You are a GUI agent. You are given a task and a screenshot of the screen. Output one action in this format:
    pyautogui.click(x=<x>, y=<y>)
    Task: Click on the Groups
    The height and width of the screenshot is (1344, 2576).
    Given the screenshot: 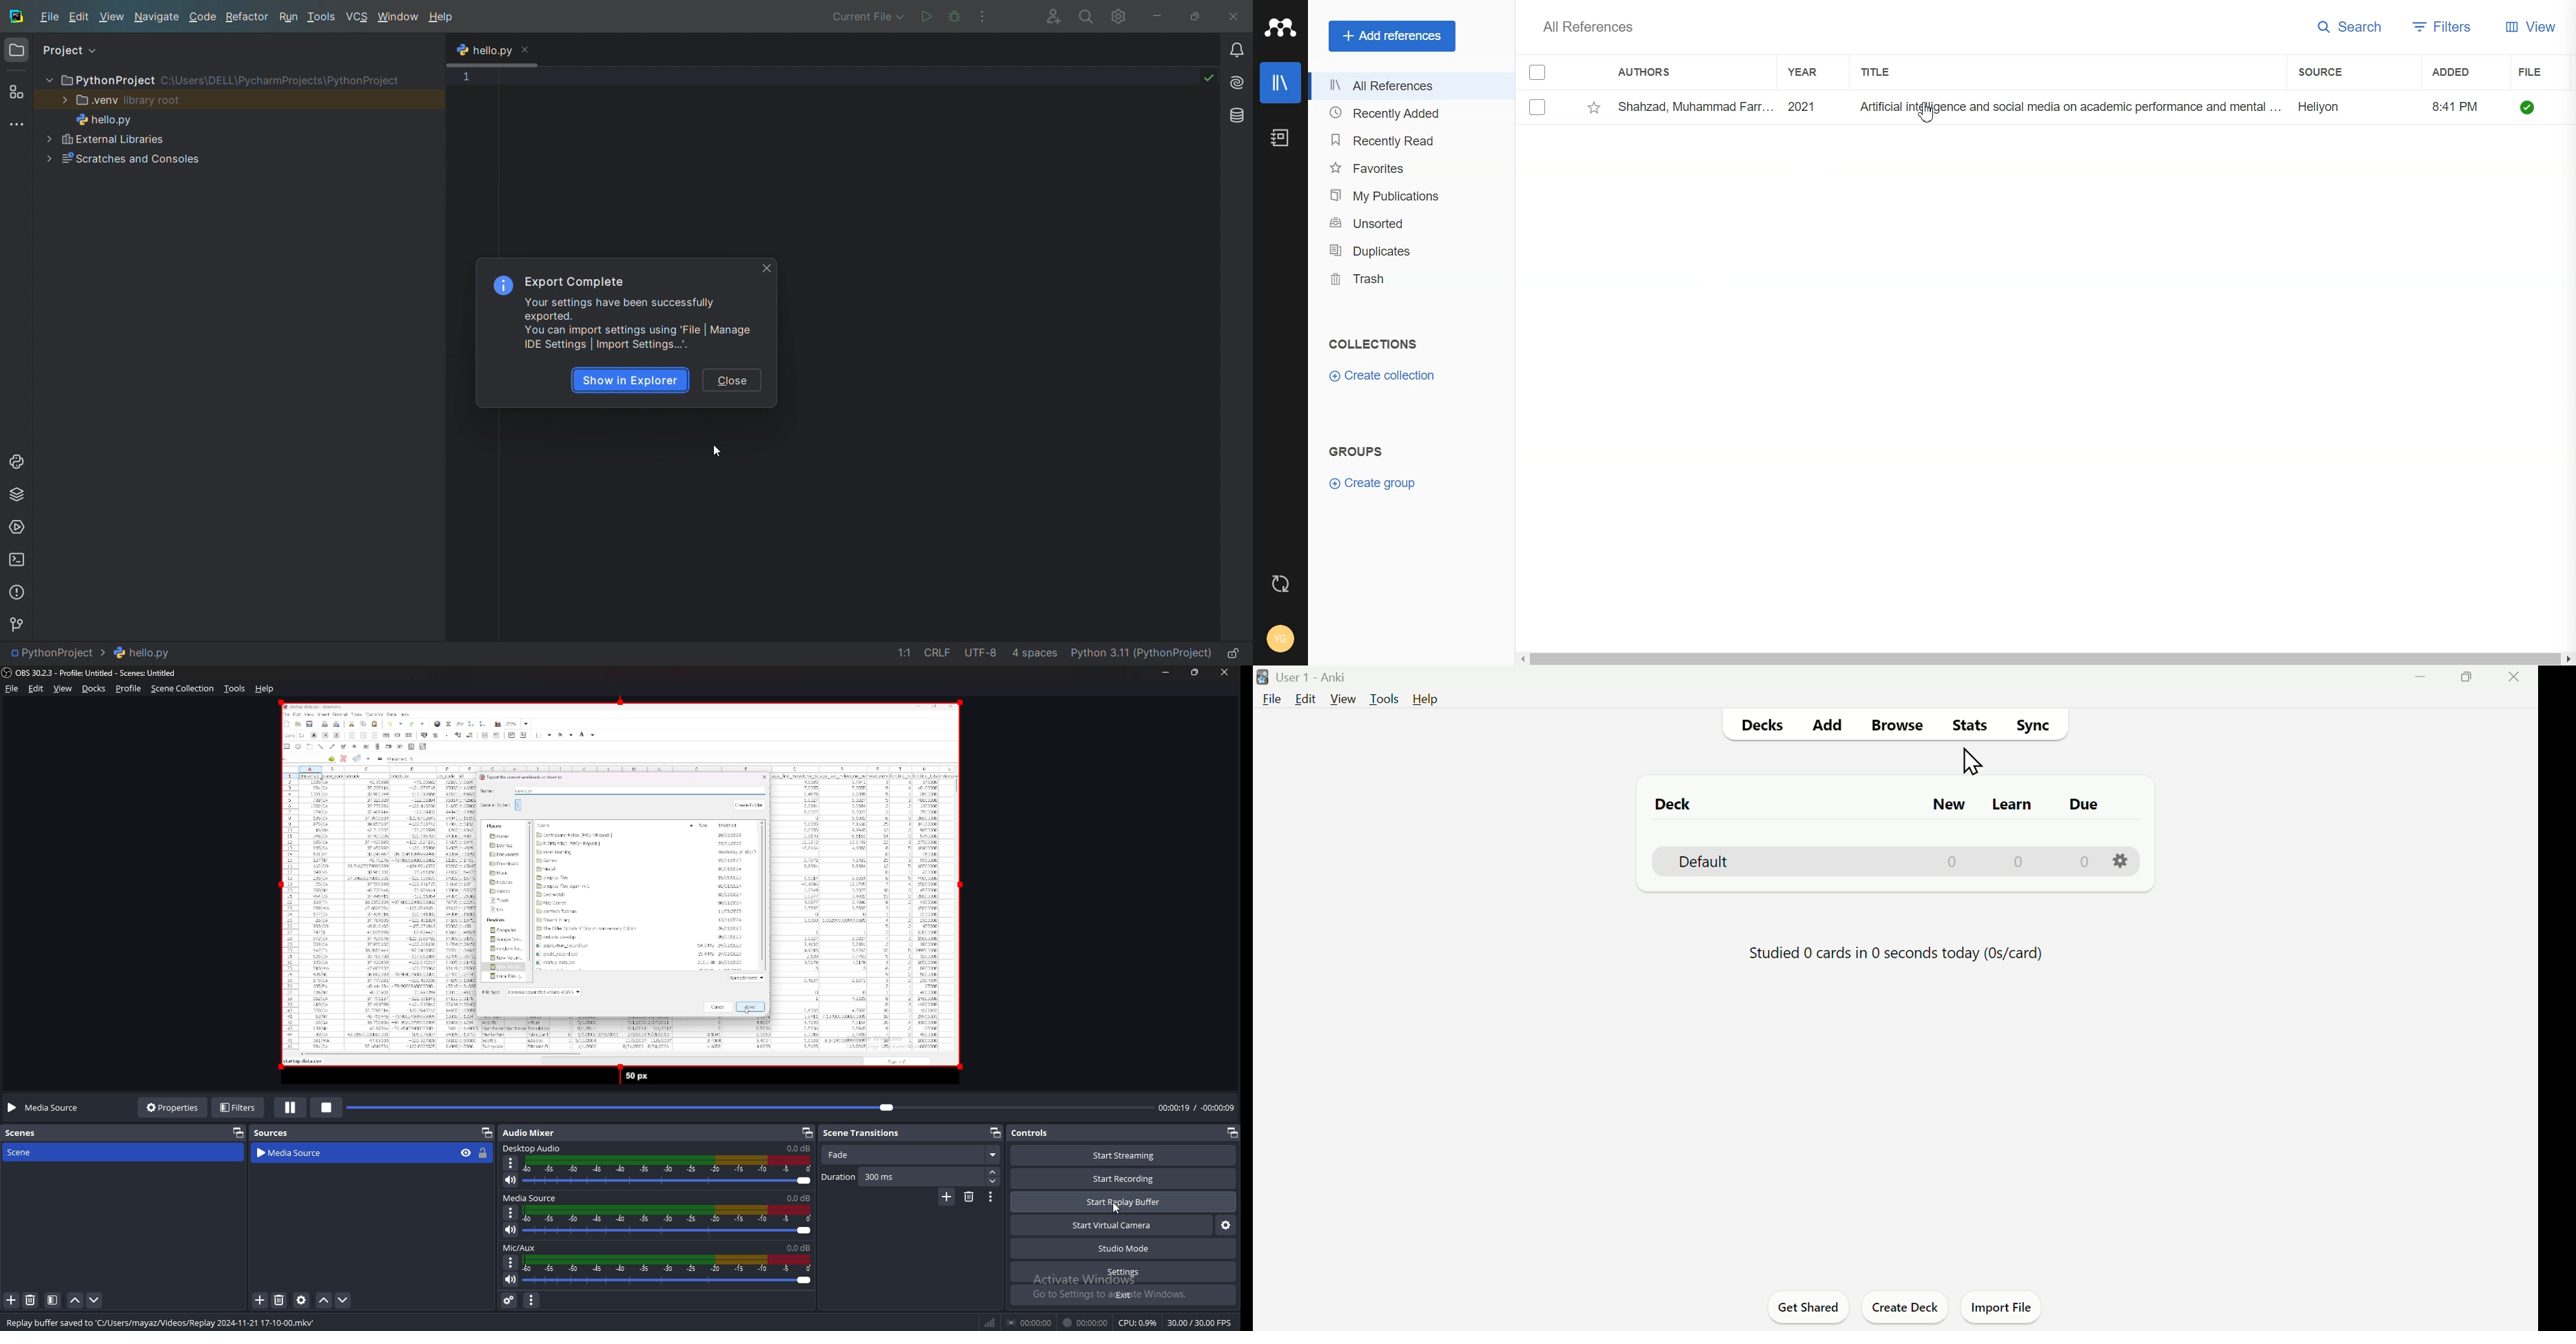 What is the action you would take?
    pyautogui.click(x=1360, y=454)
    